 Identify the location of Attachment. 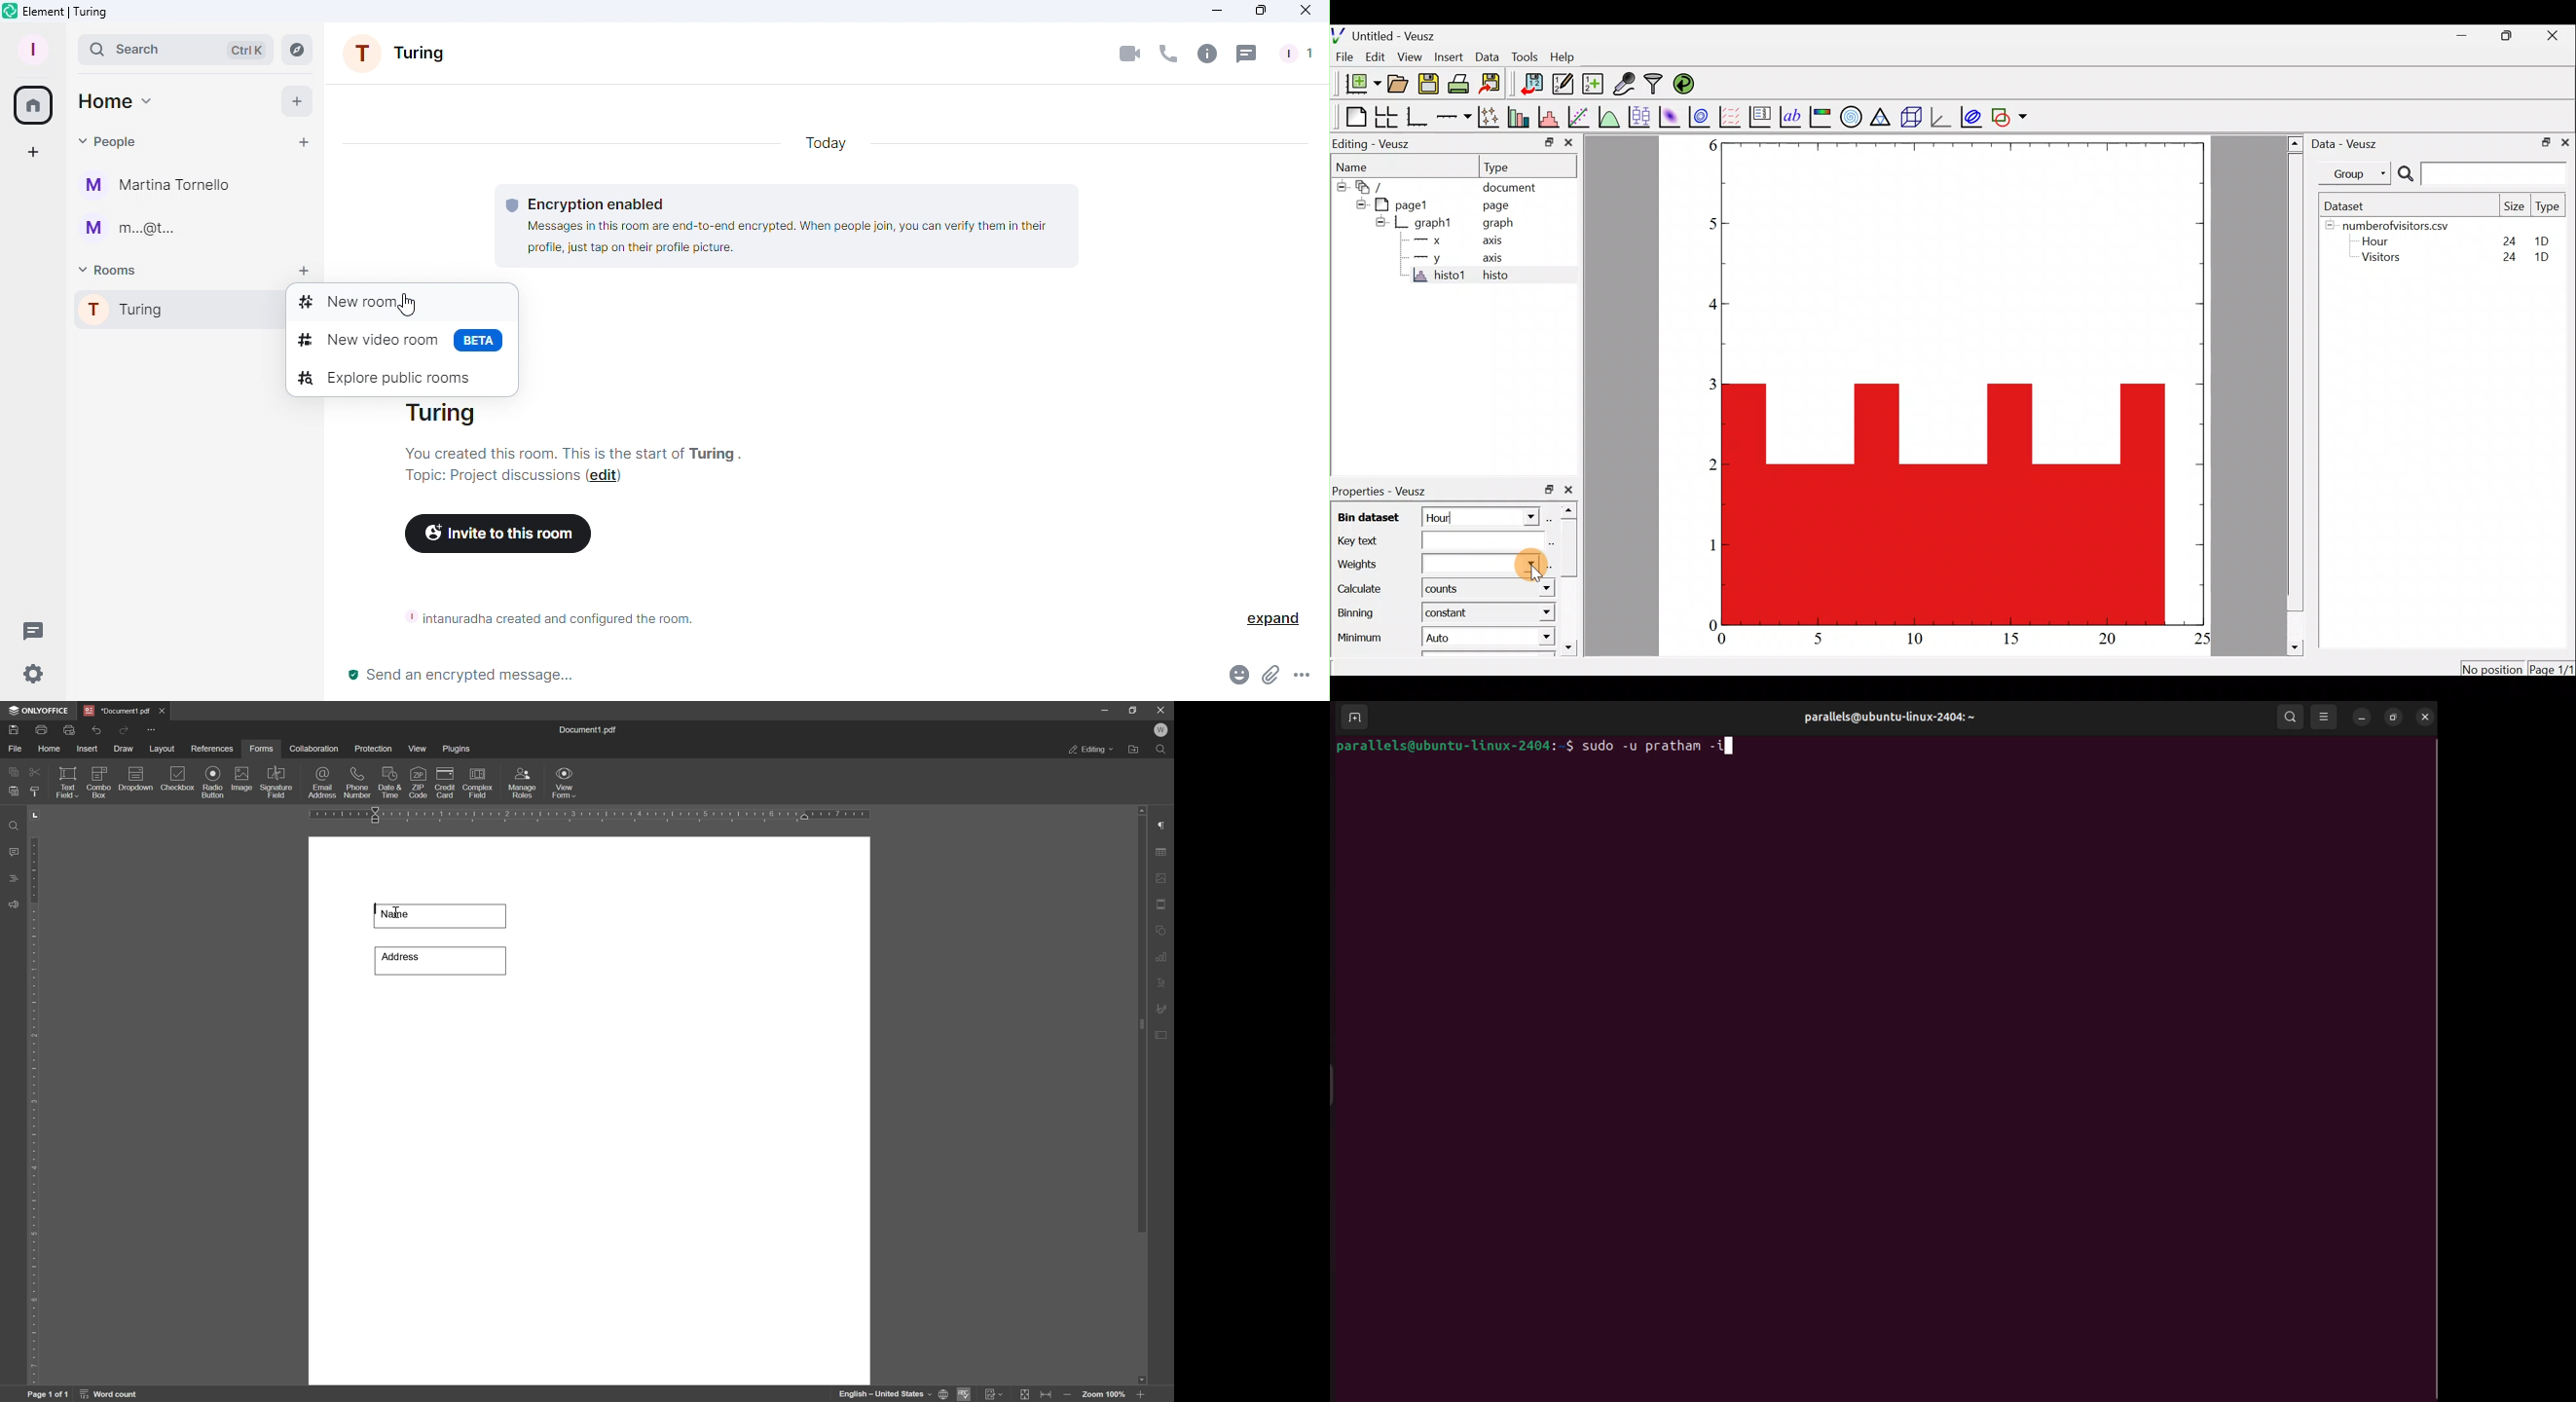
(1270, 681).